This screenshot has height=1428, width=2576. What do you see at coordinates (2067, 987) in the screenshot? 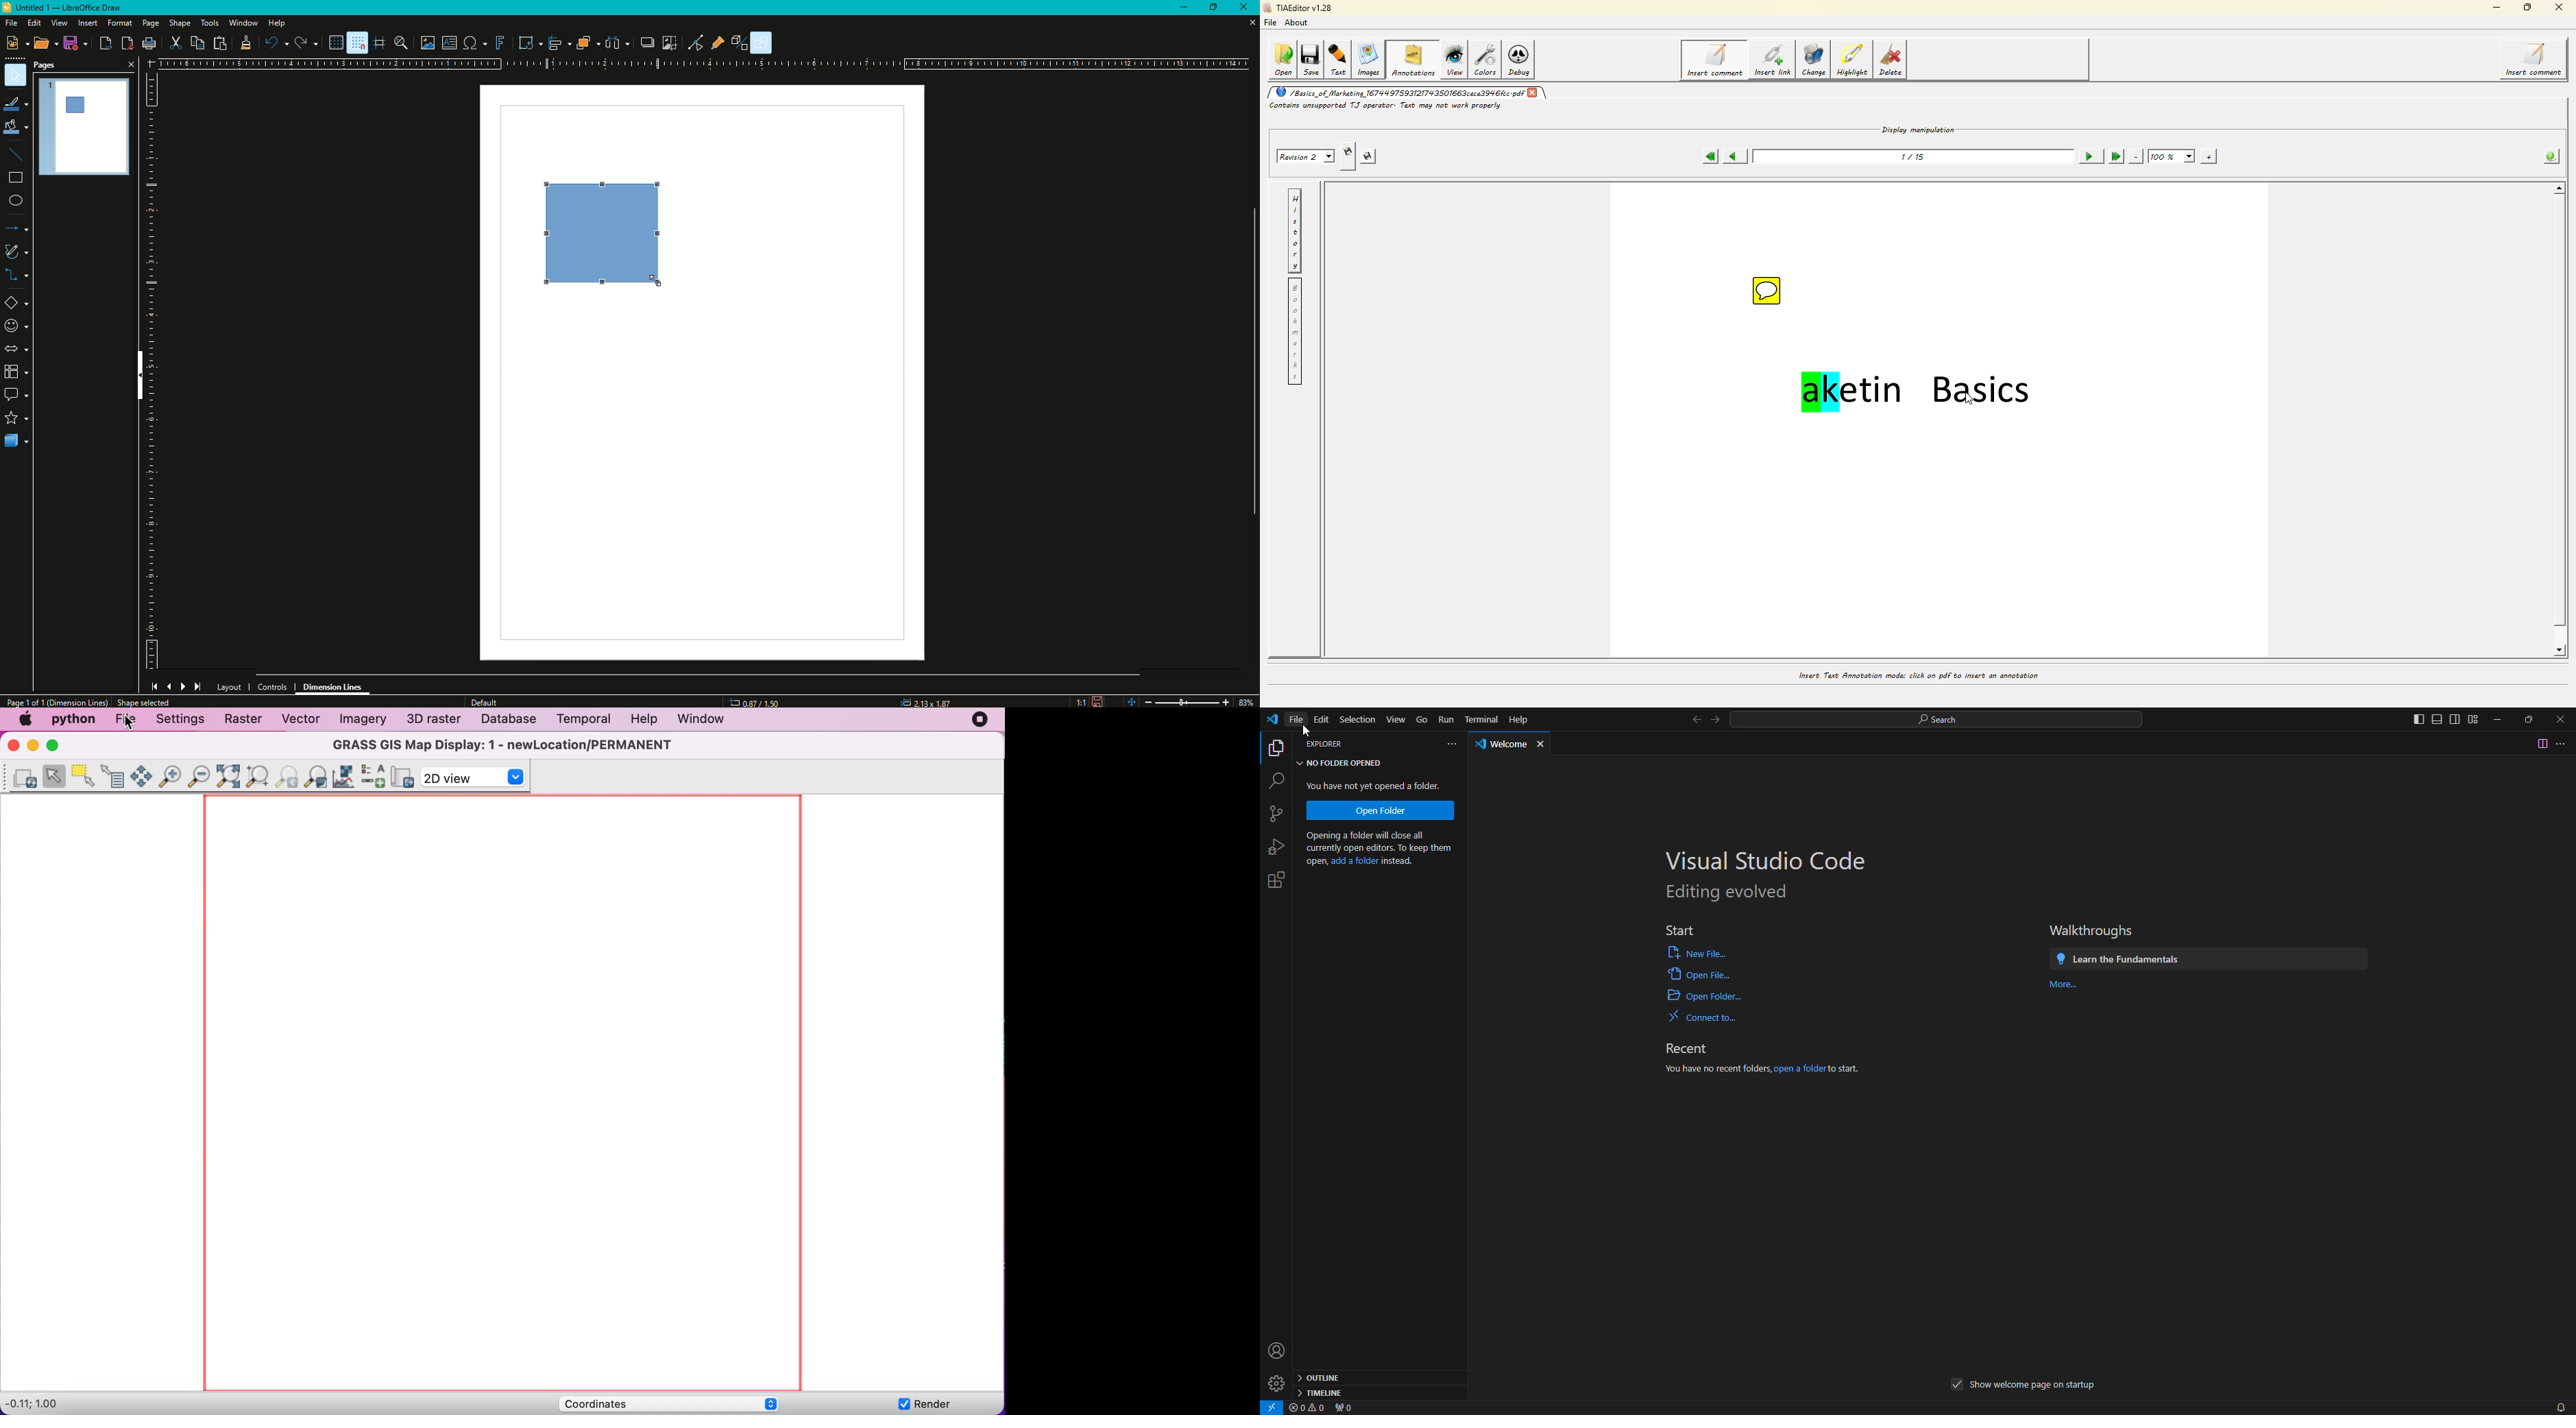
I see `more` at bounding box center [2067, 987].